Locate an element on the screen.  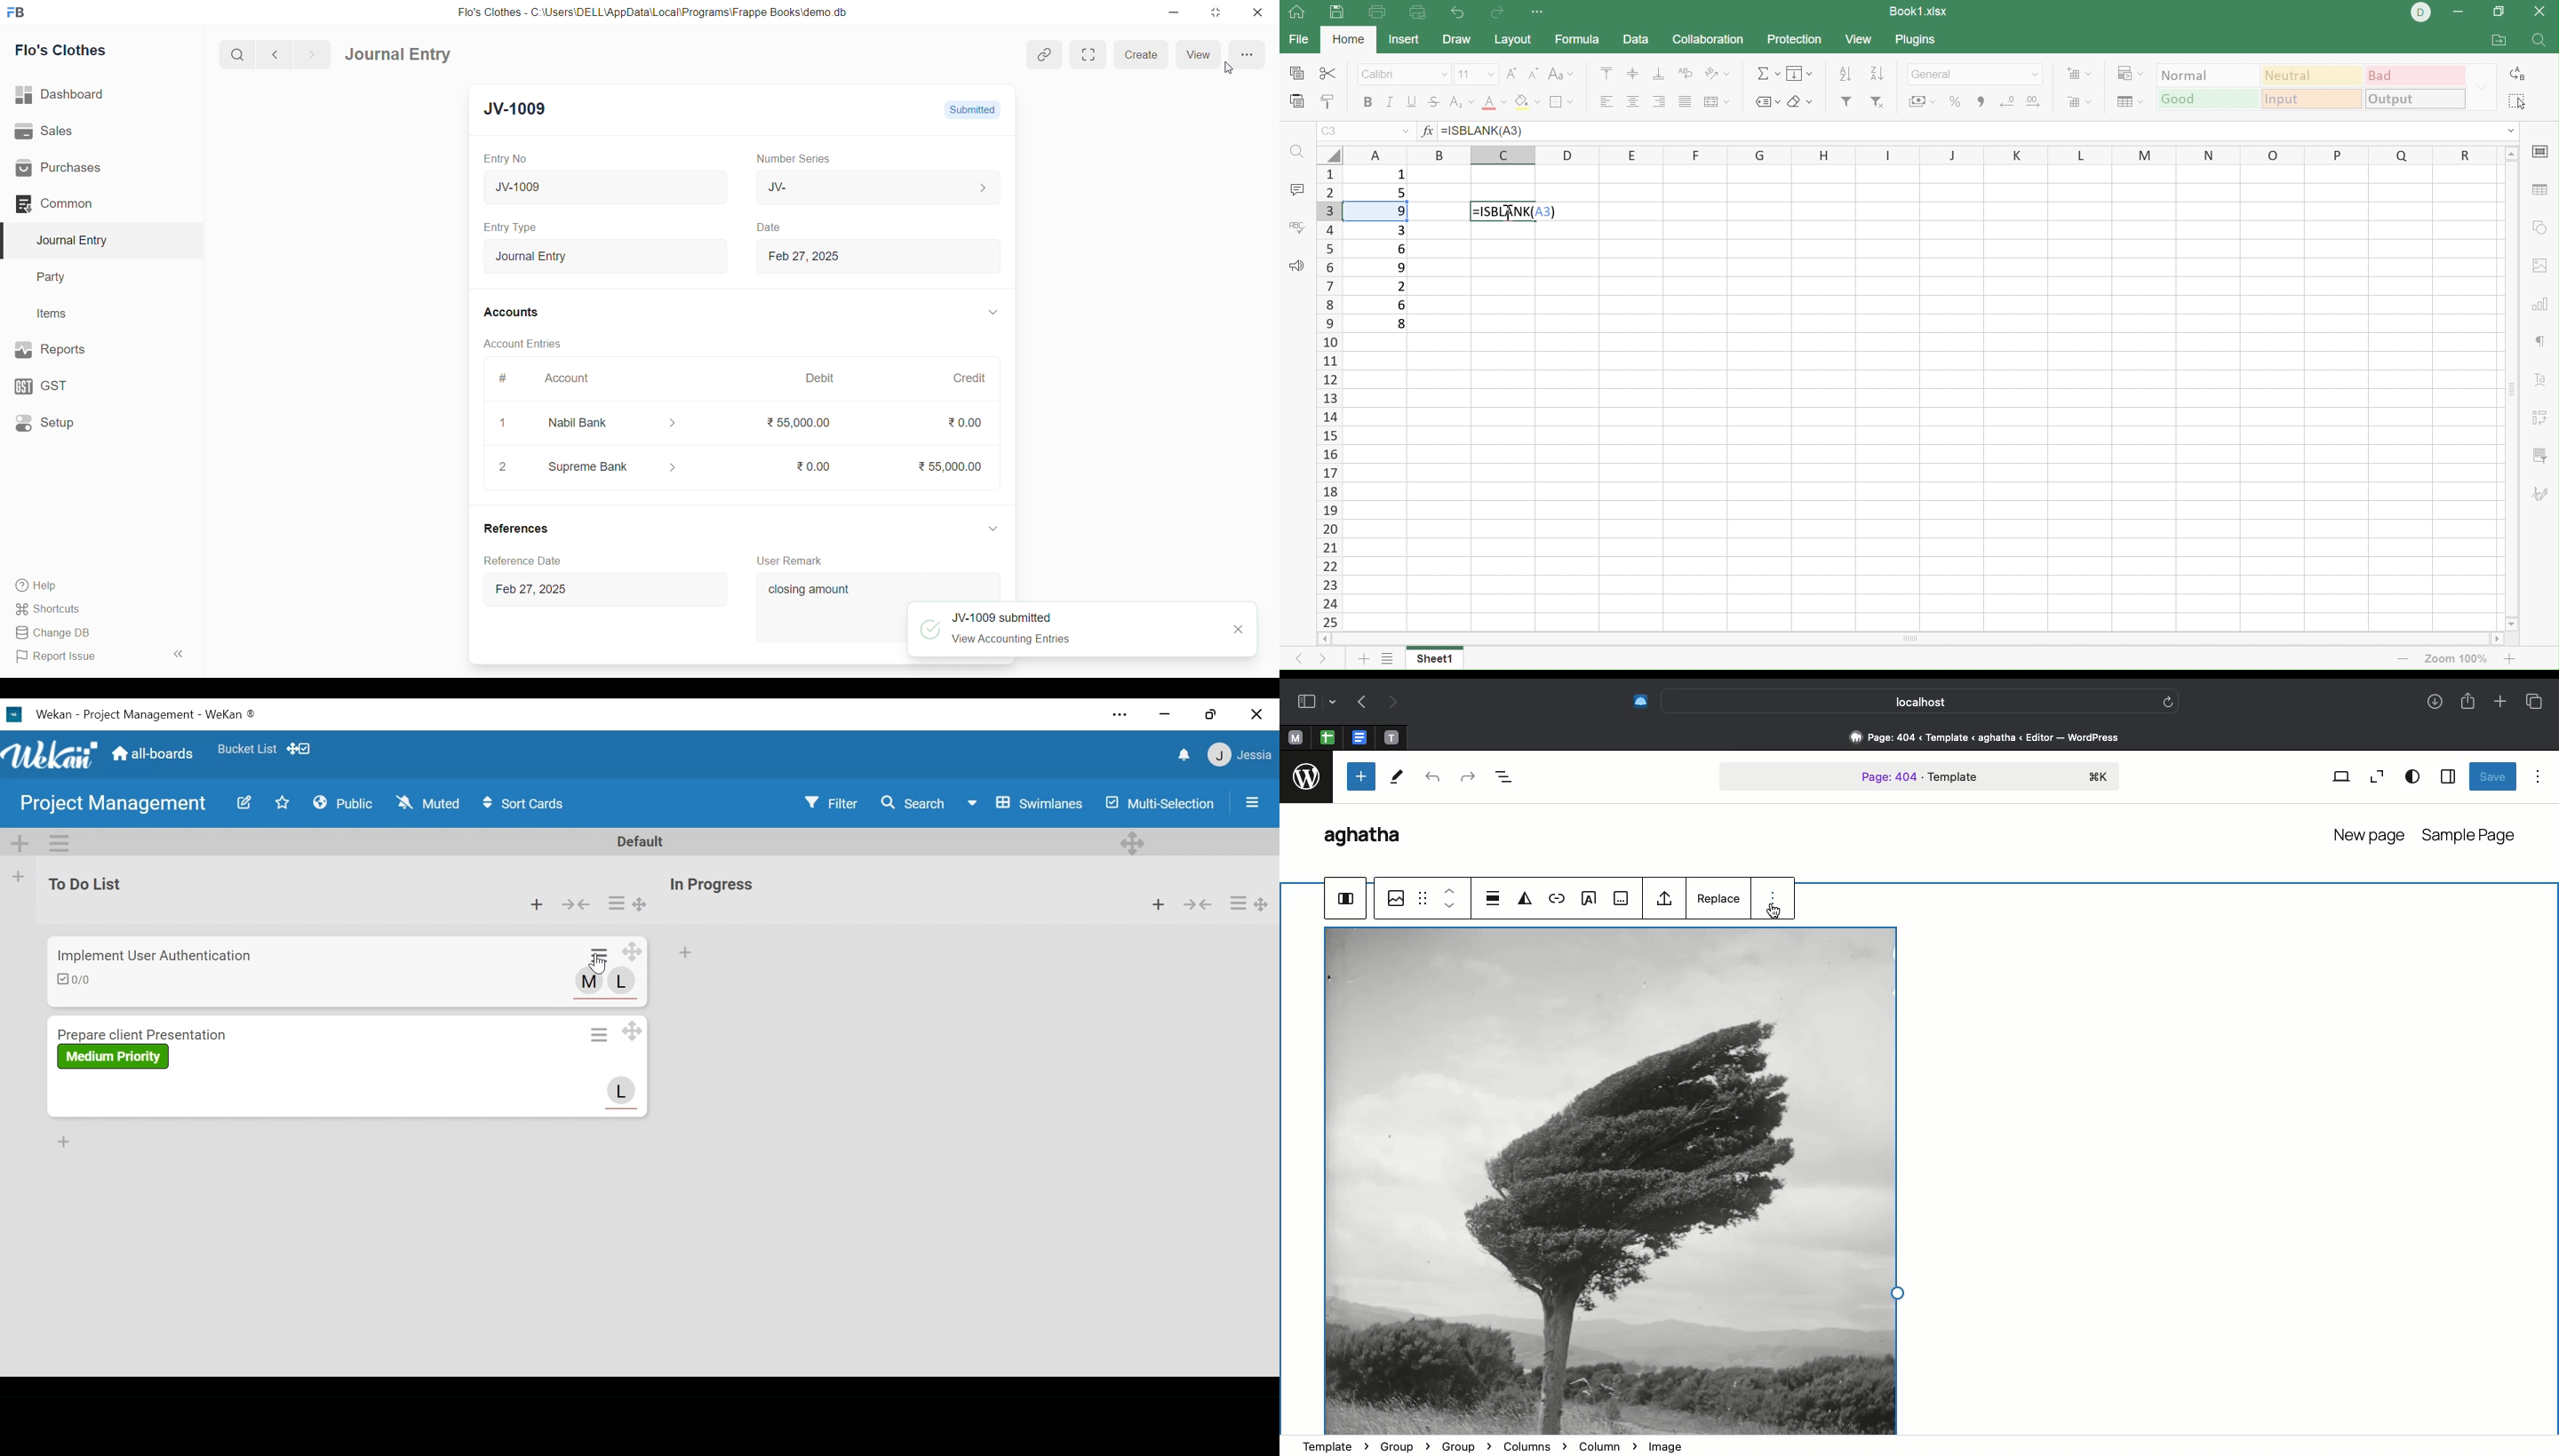
View is located at coordinates (1858, 39).